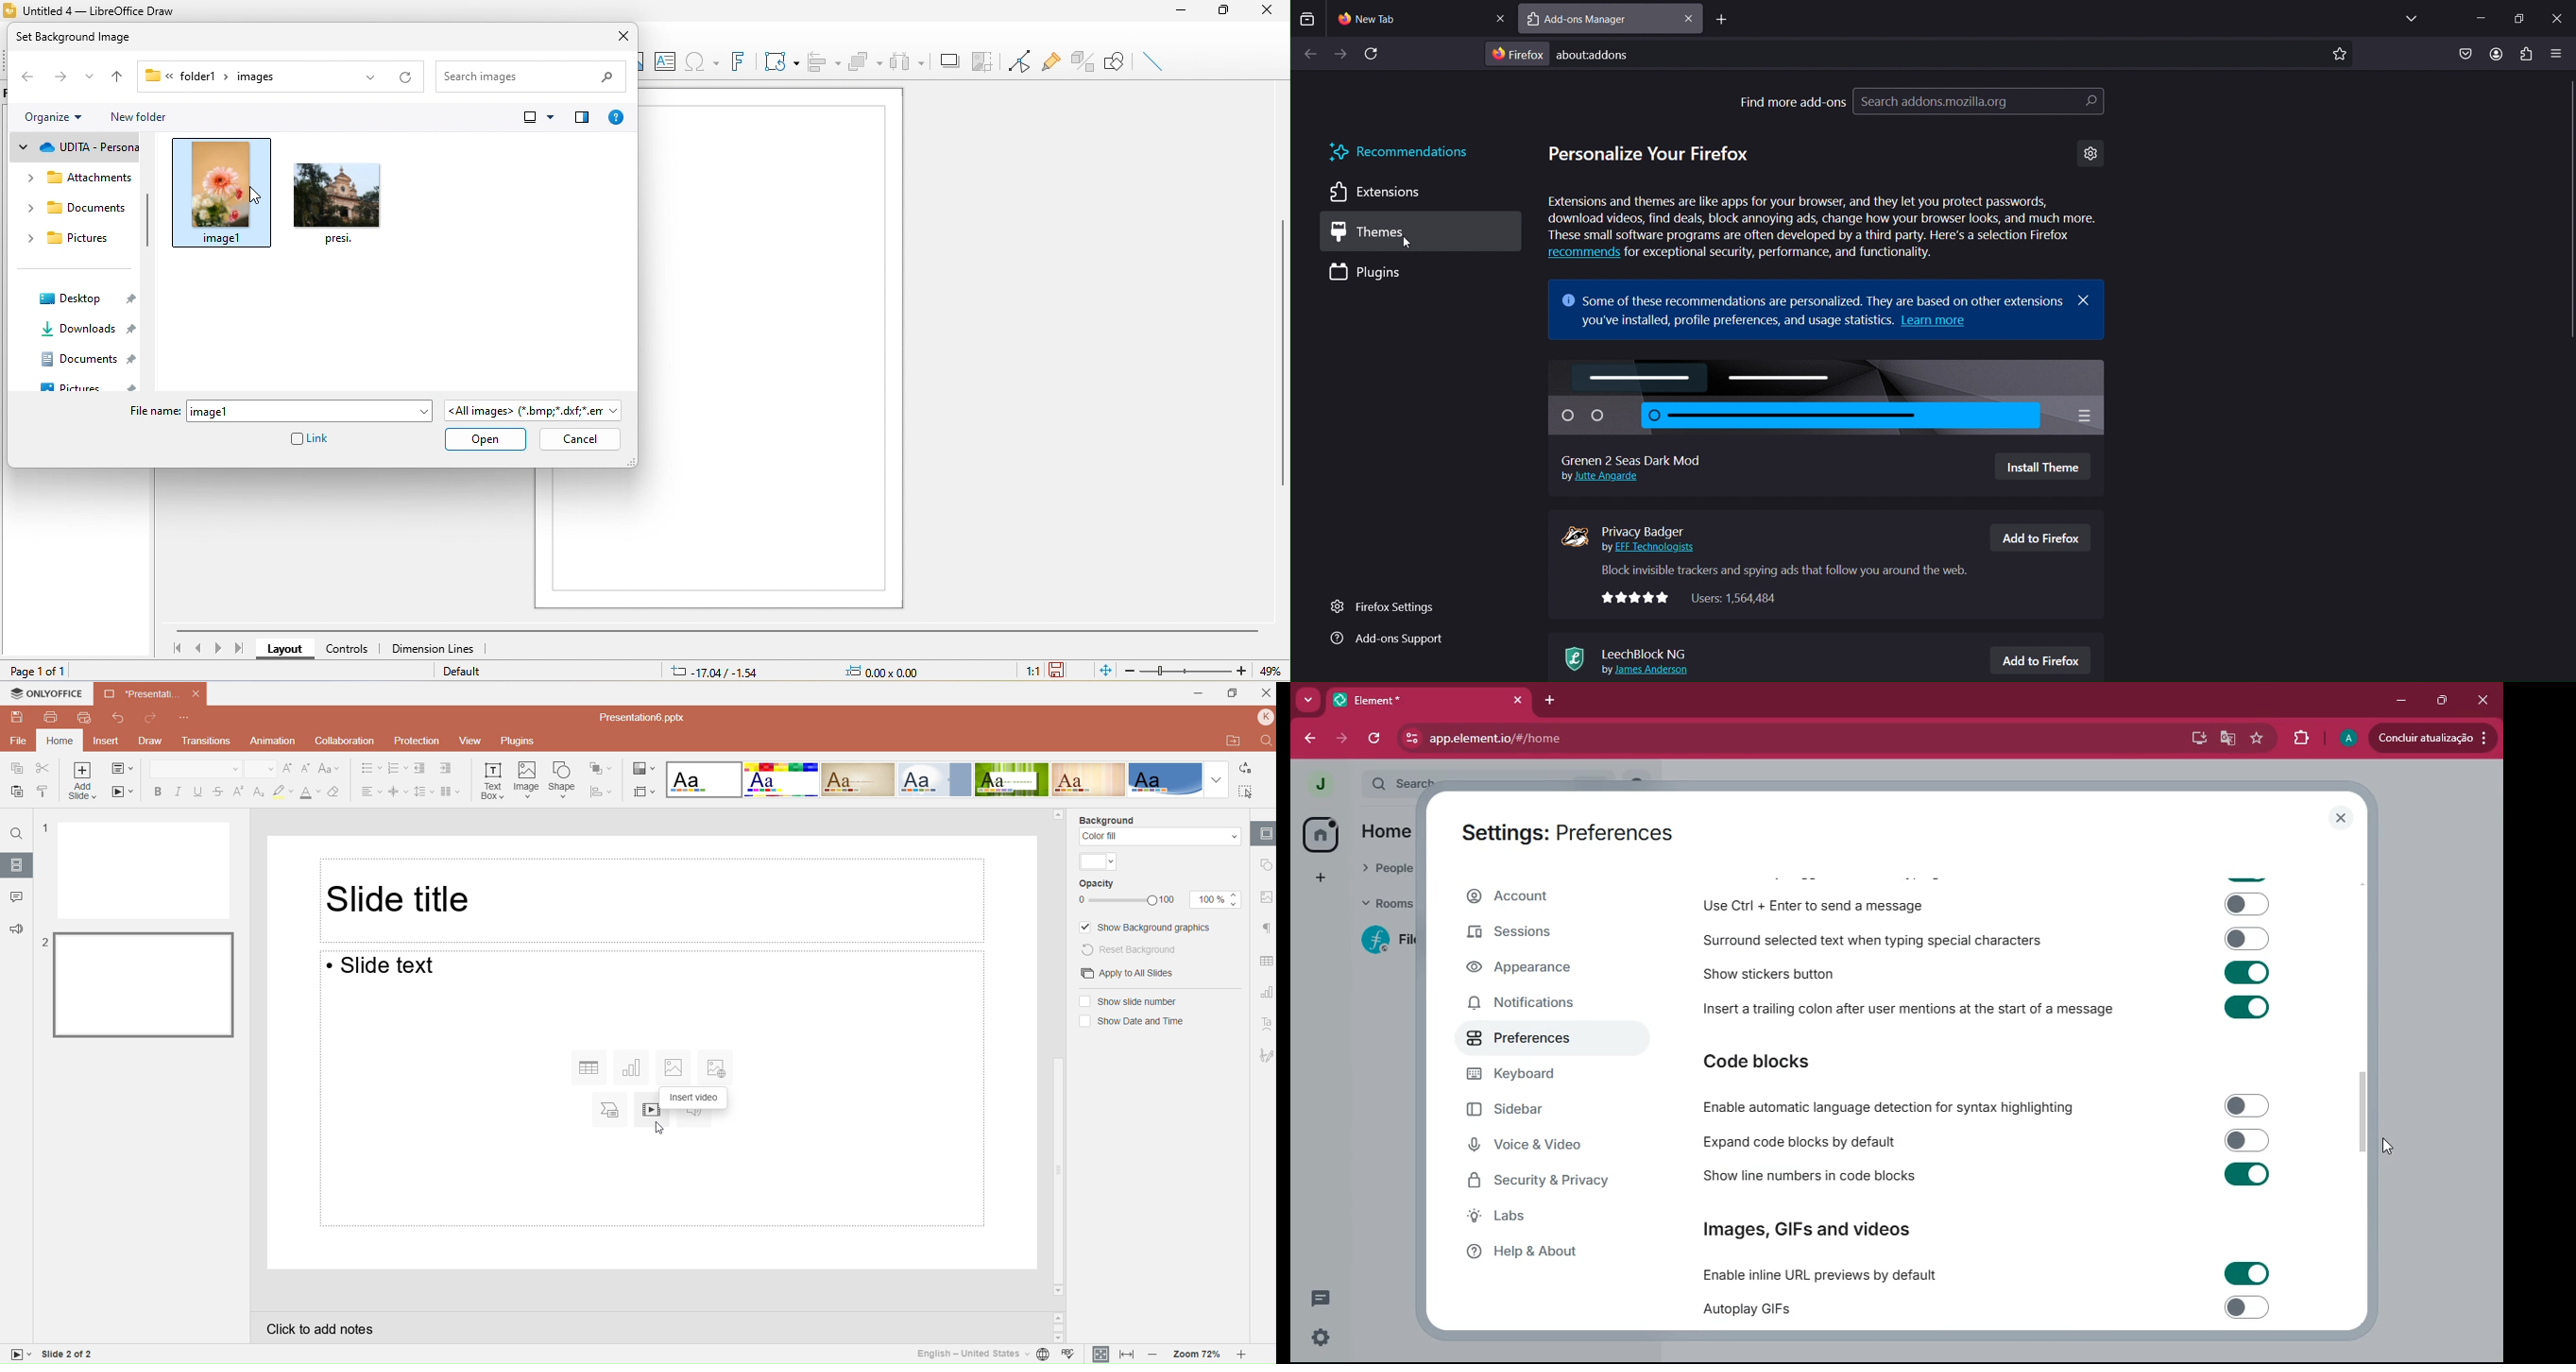  What do you see at coordinates (196, 768) in the screenshot?
I see `Font` at bounding box center [196, 768].